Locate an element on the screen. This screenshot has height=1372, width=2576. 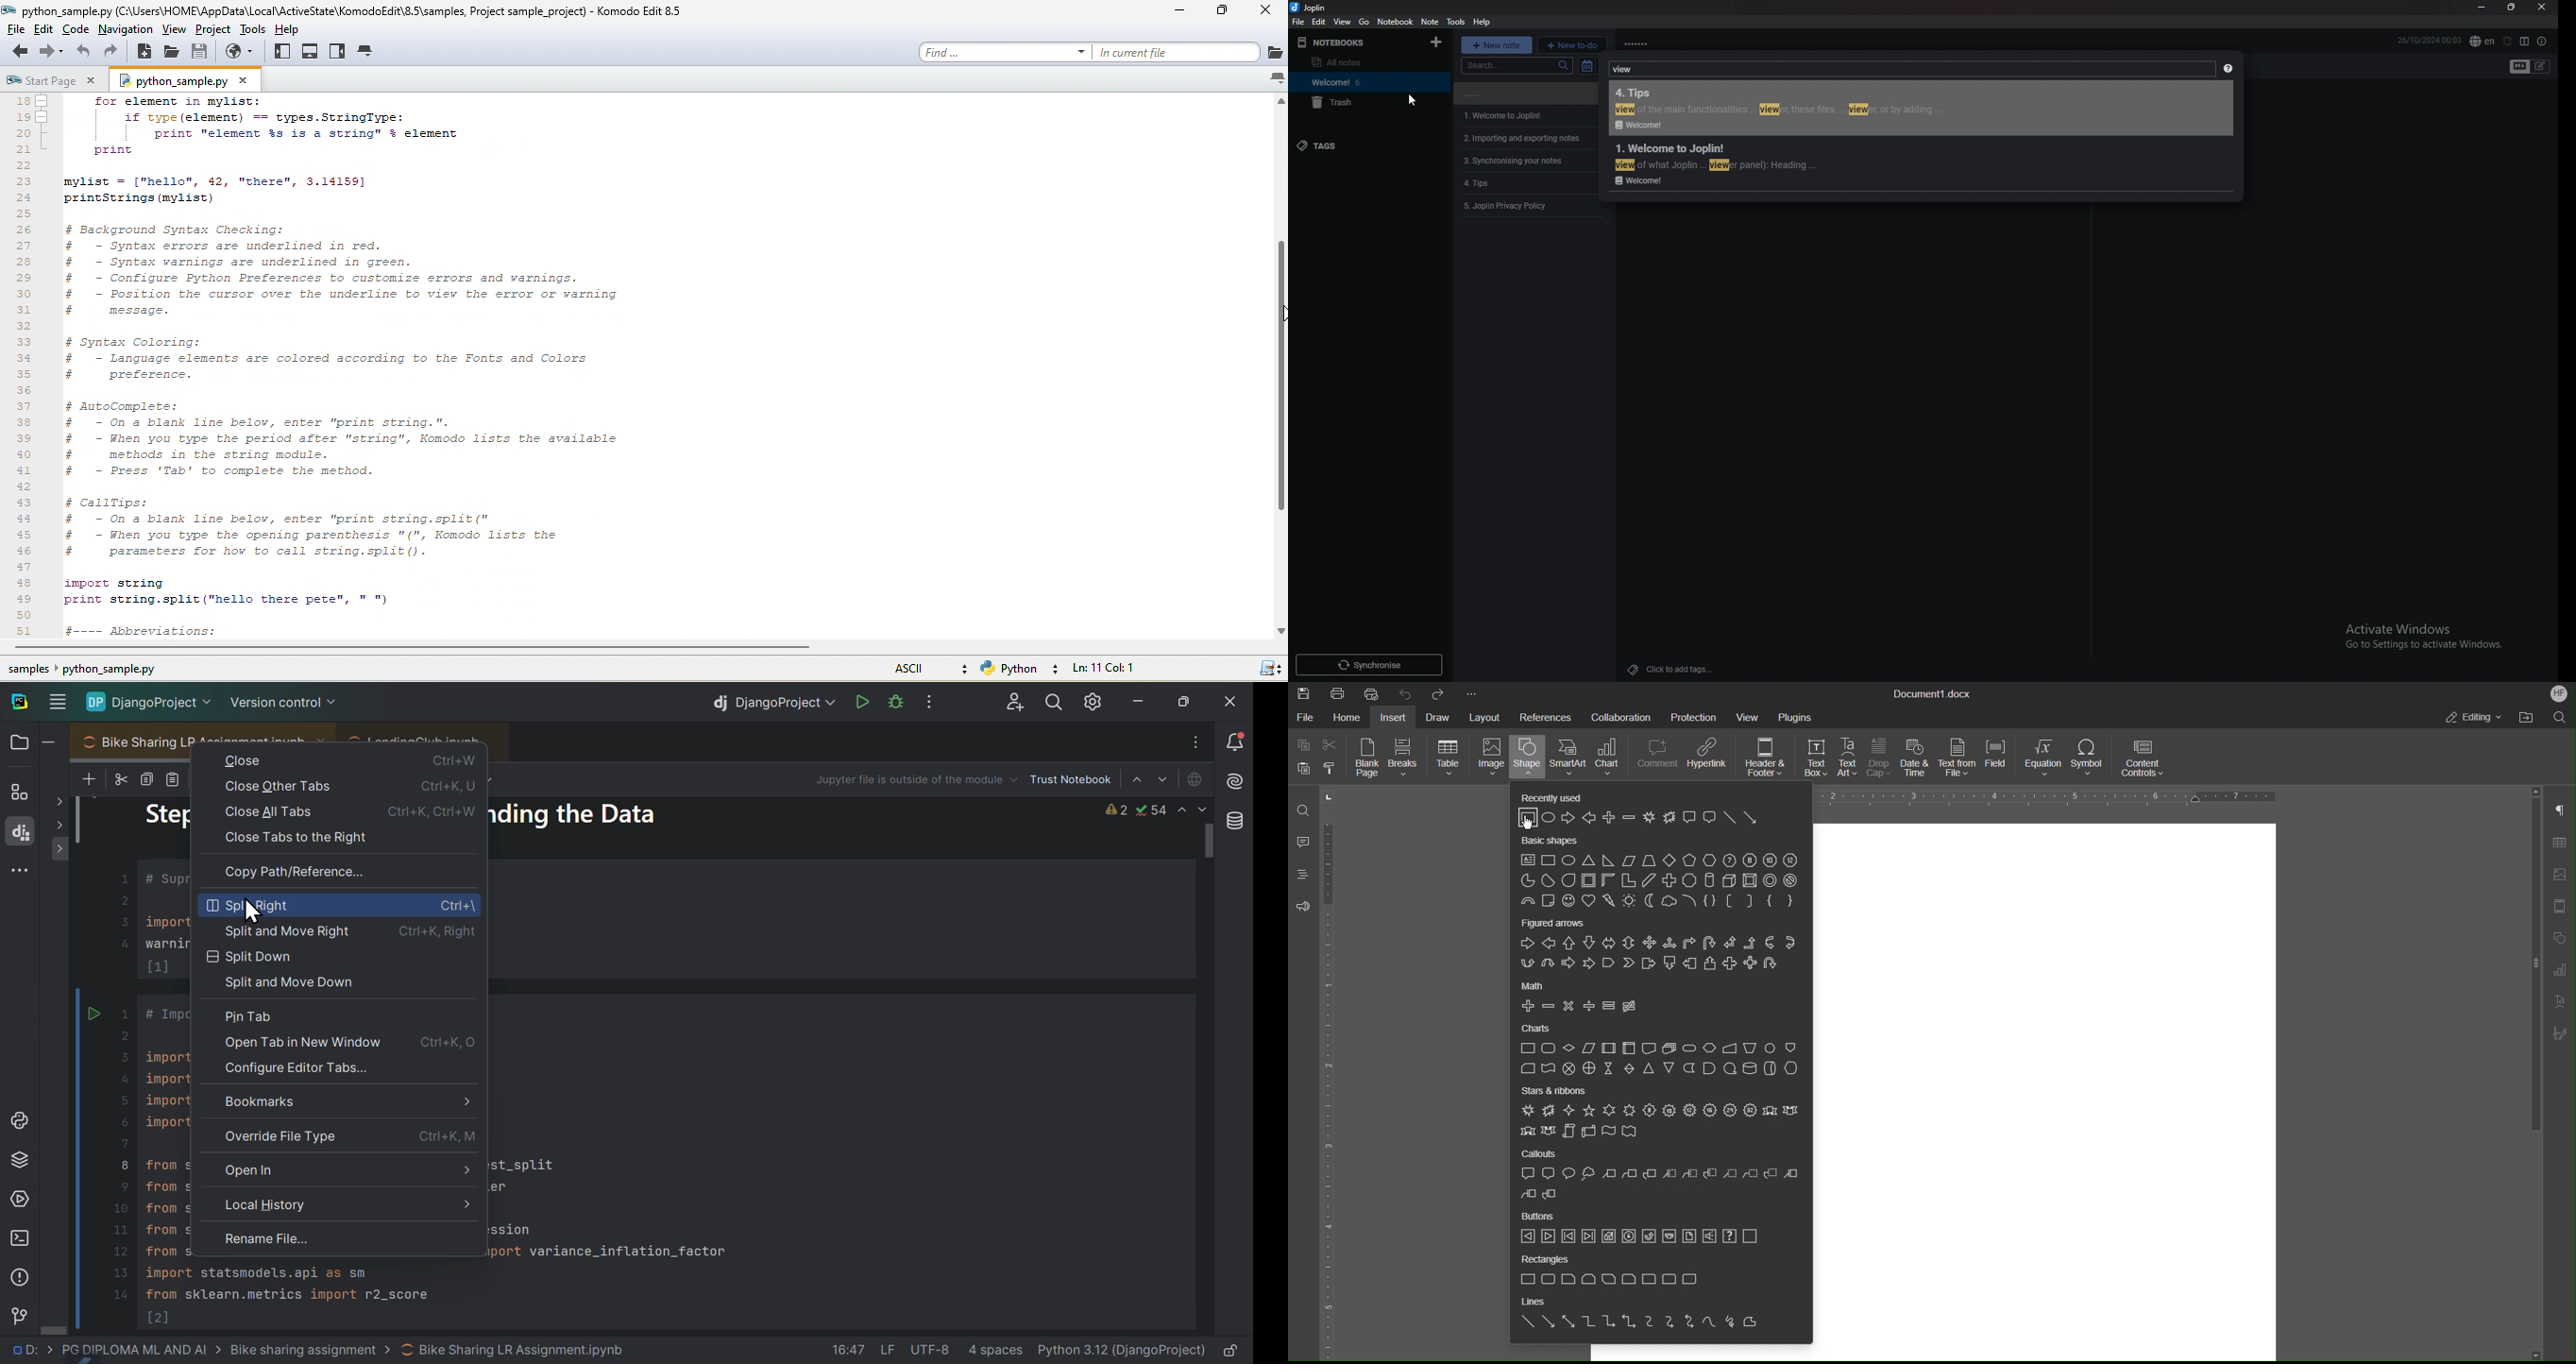
Protection is located at coordinates (1695, 716).